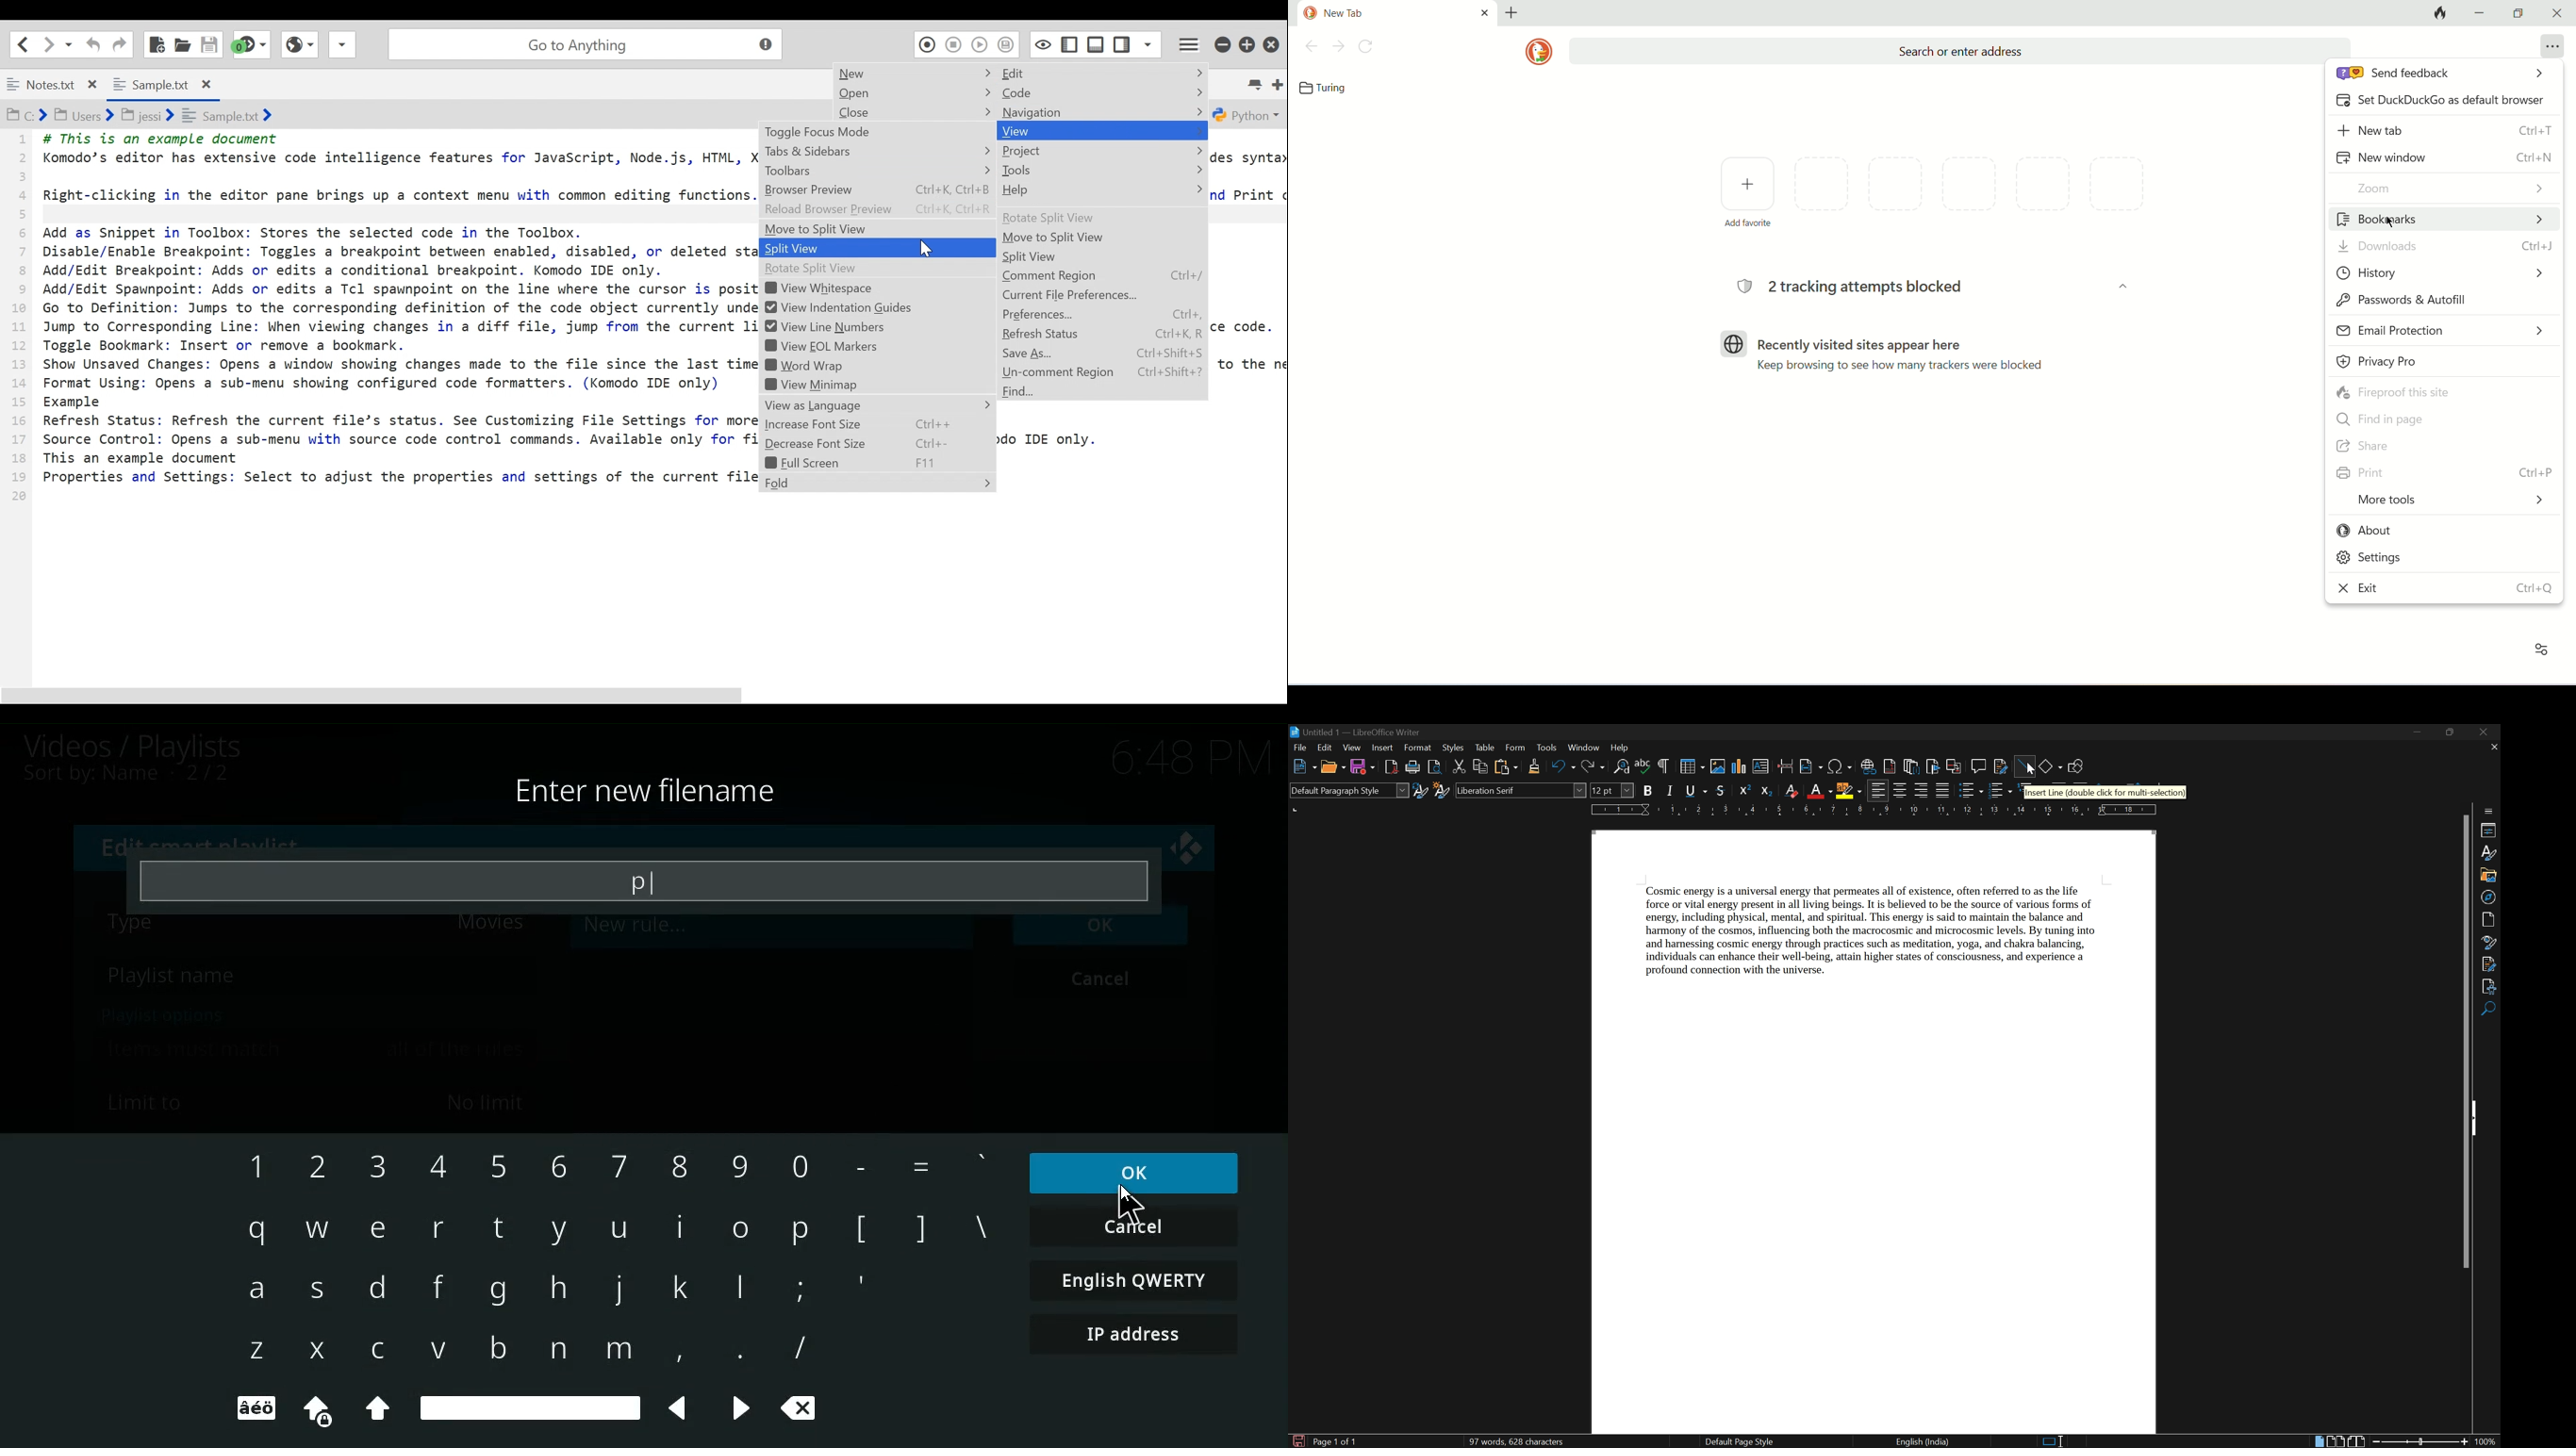 The height and width of the screenshot is (1456, 2576). I want to click on a, so click(256, 1293).